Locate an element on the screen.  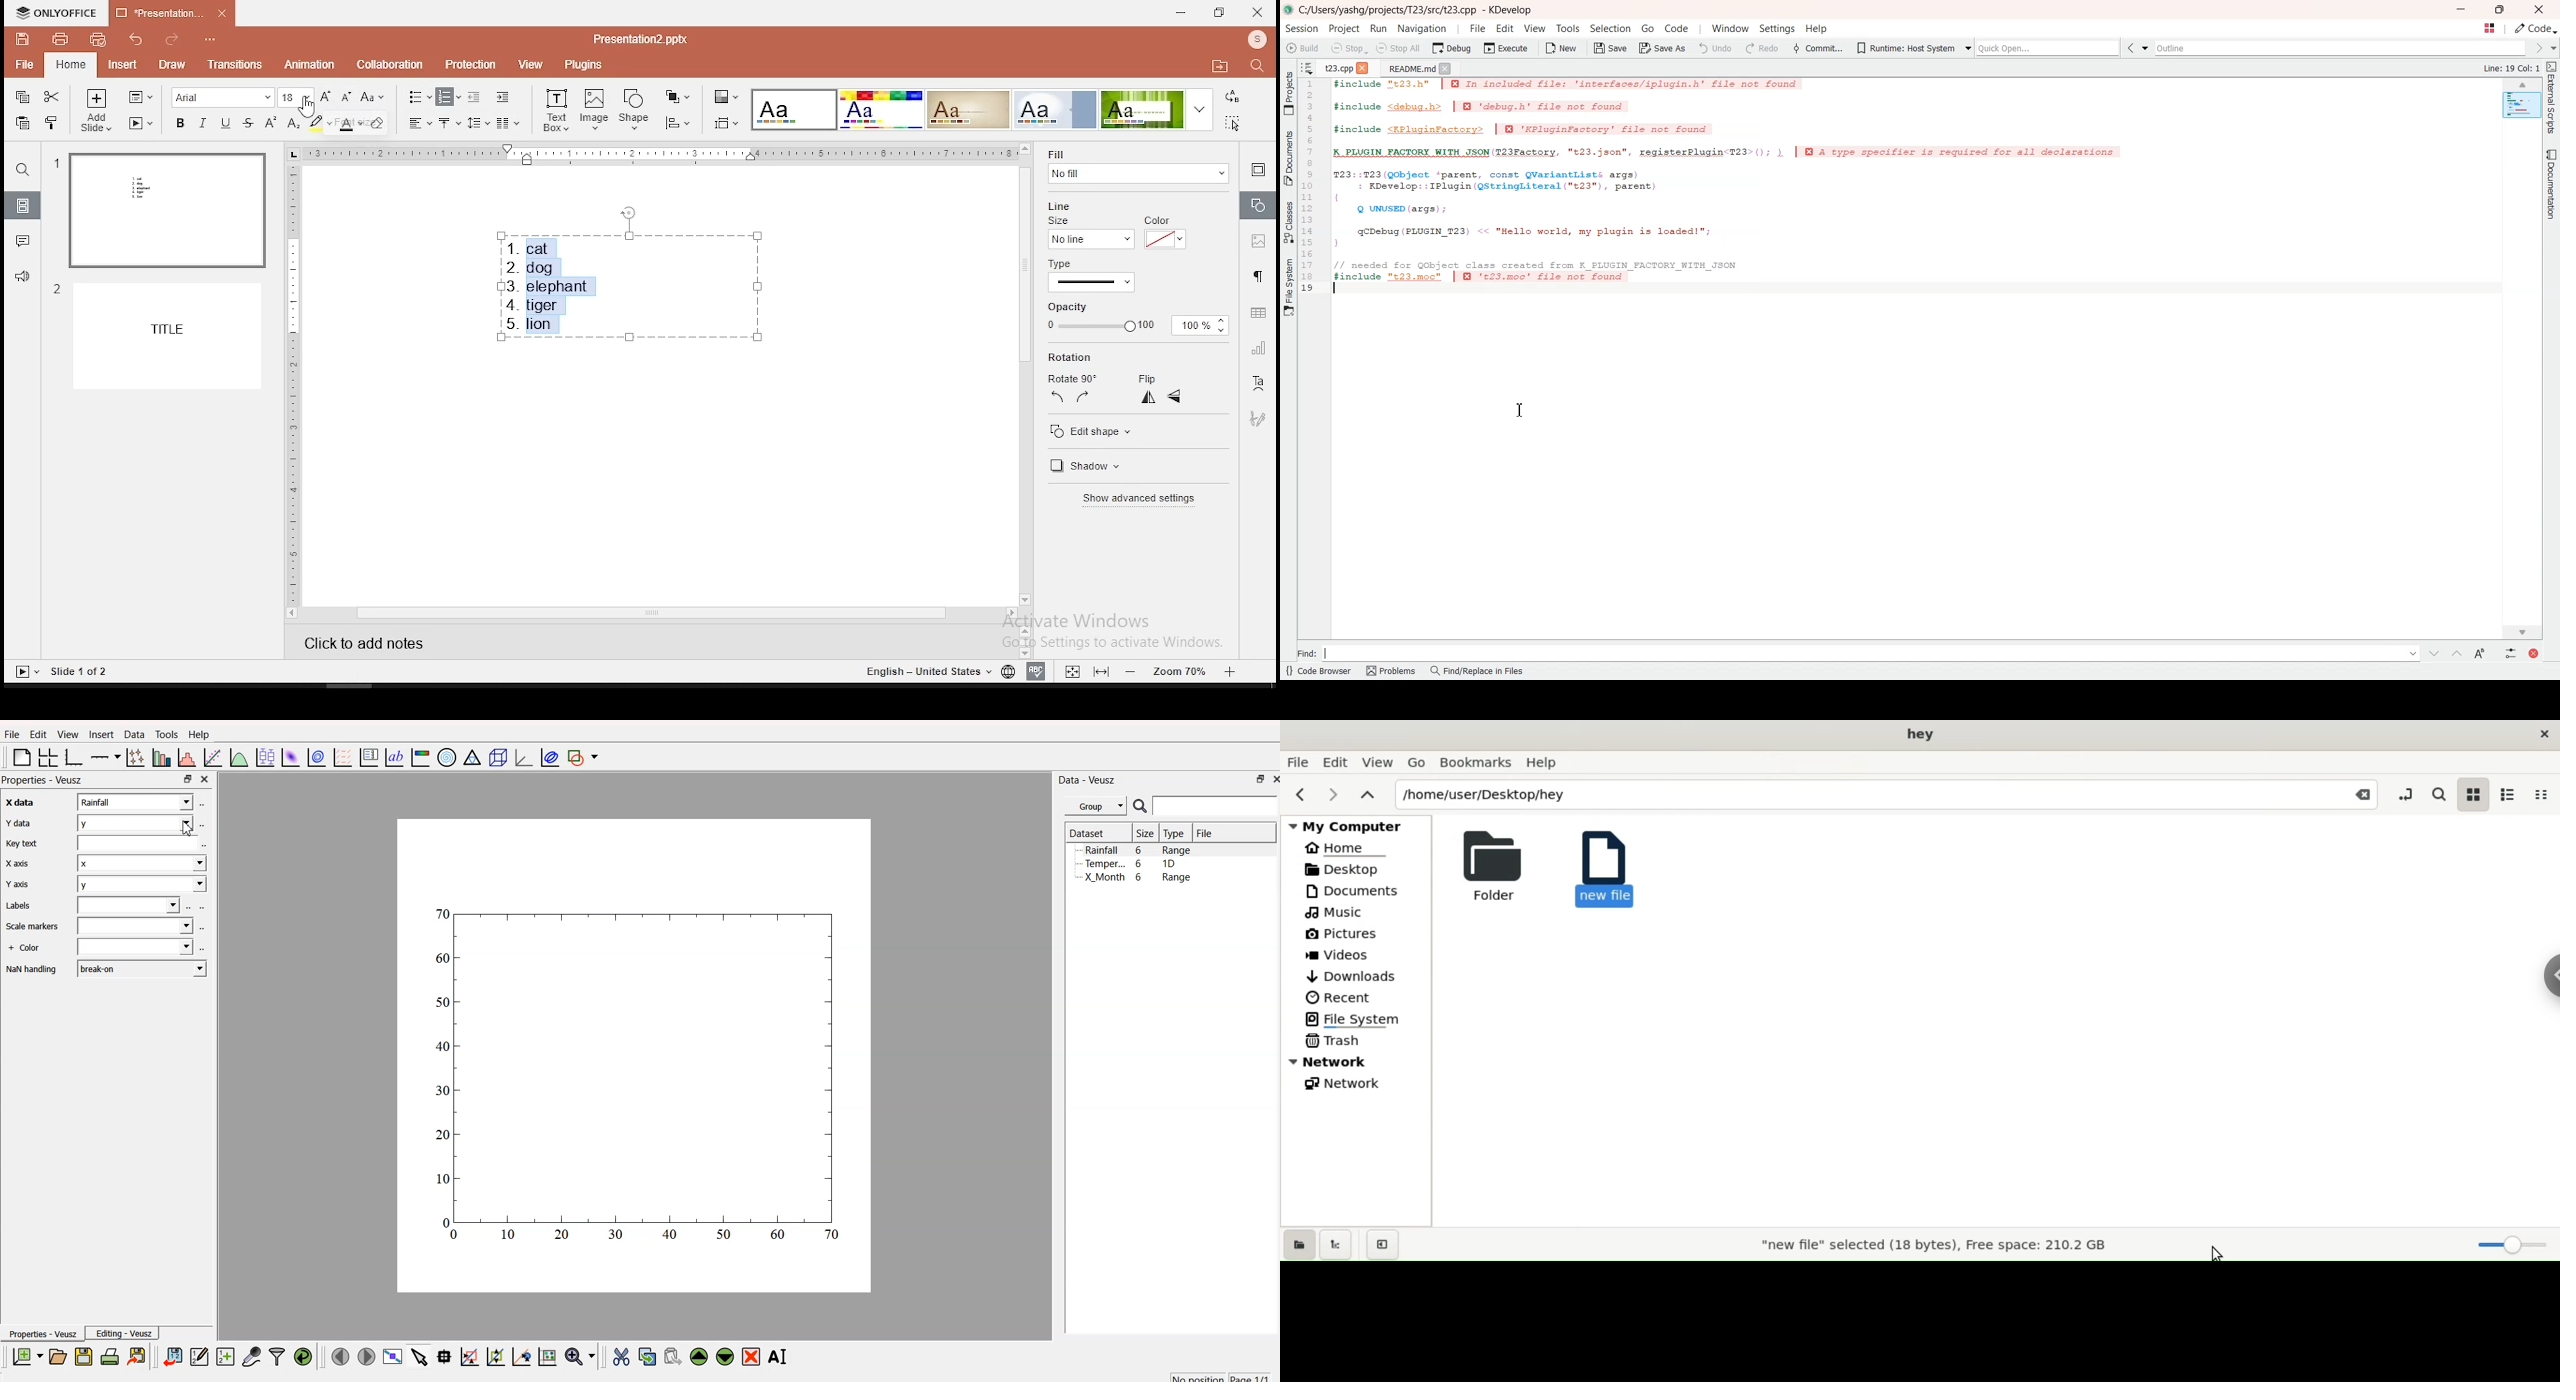
Rainfall 6 Range is located at coordinates (1140, 850).